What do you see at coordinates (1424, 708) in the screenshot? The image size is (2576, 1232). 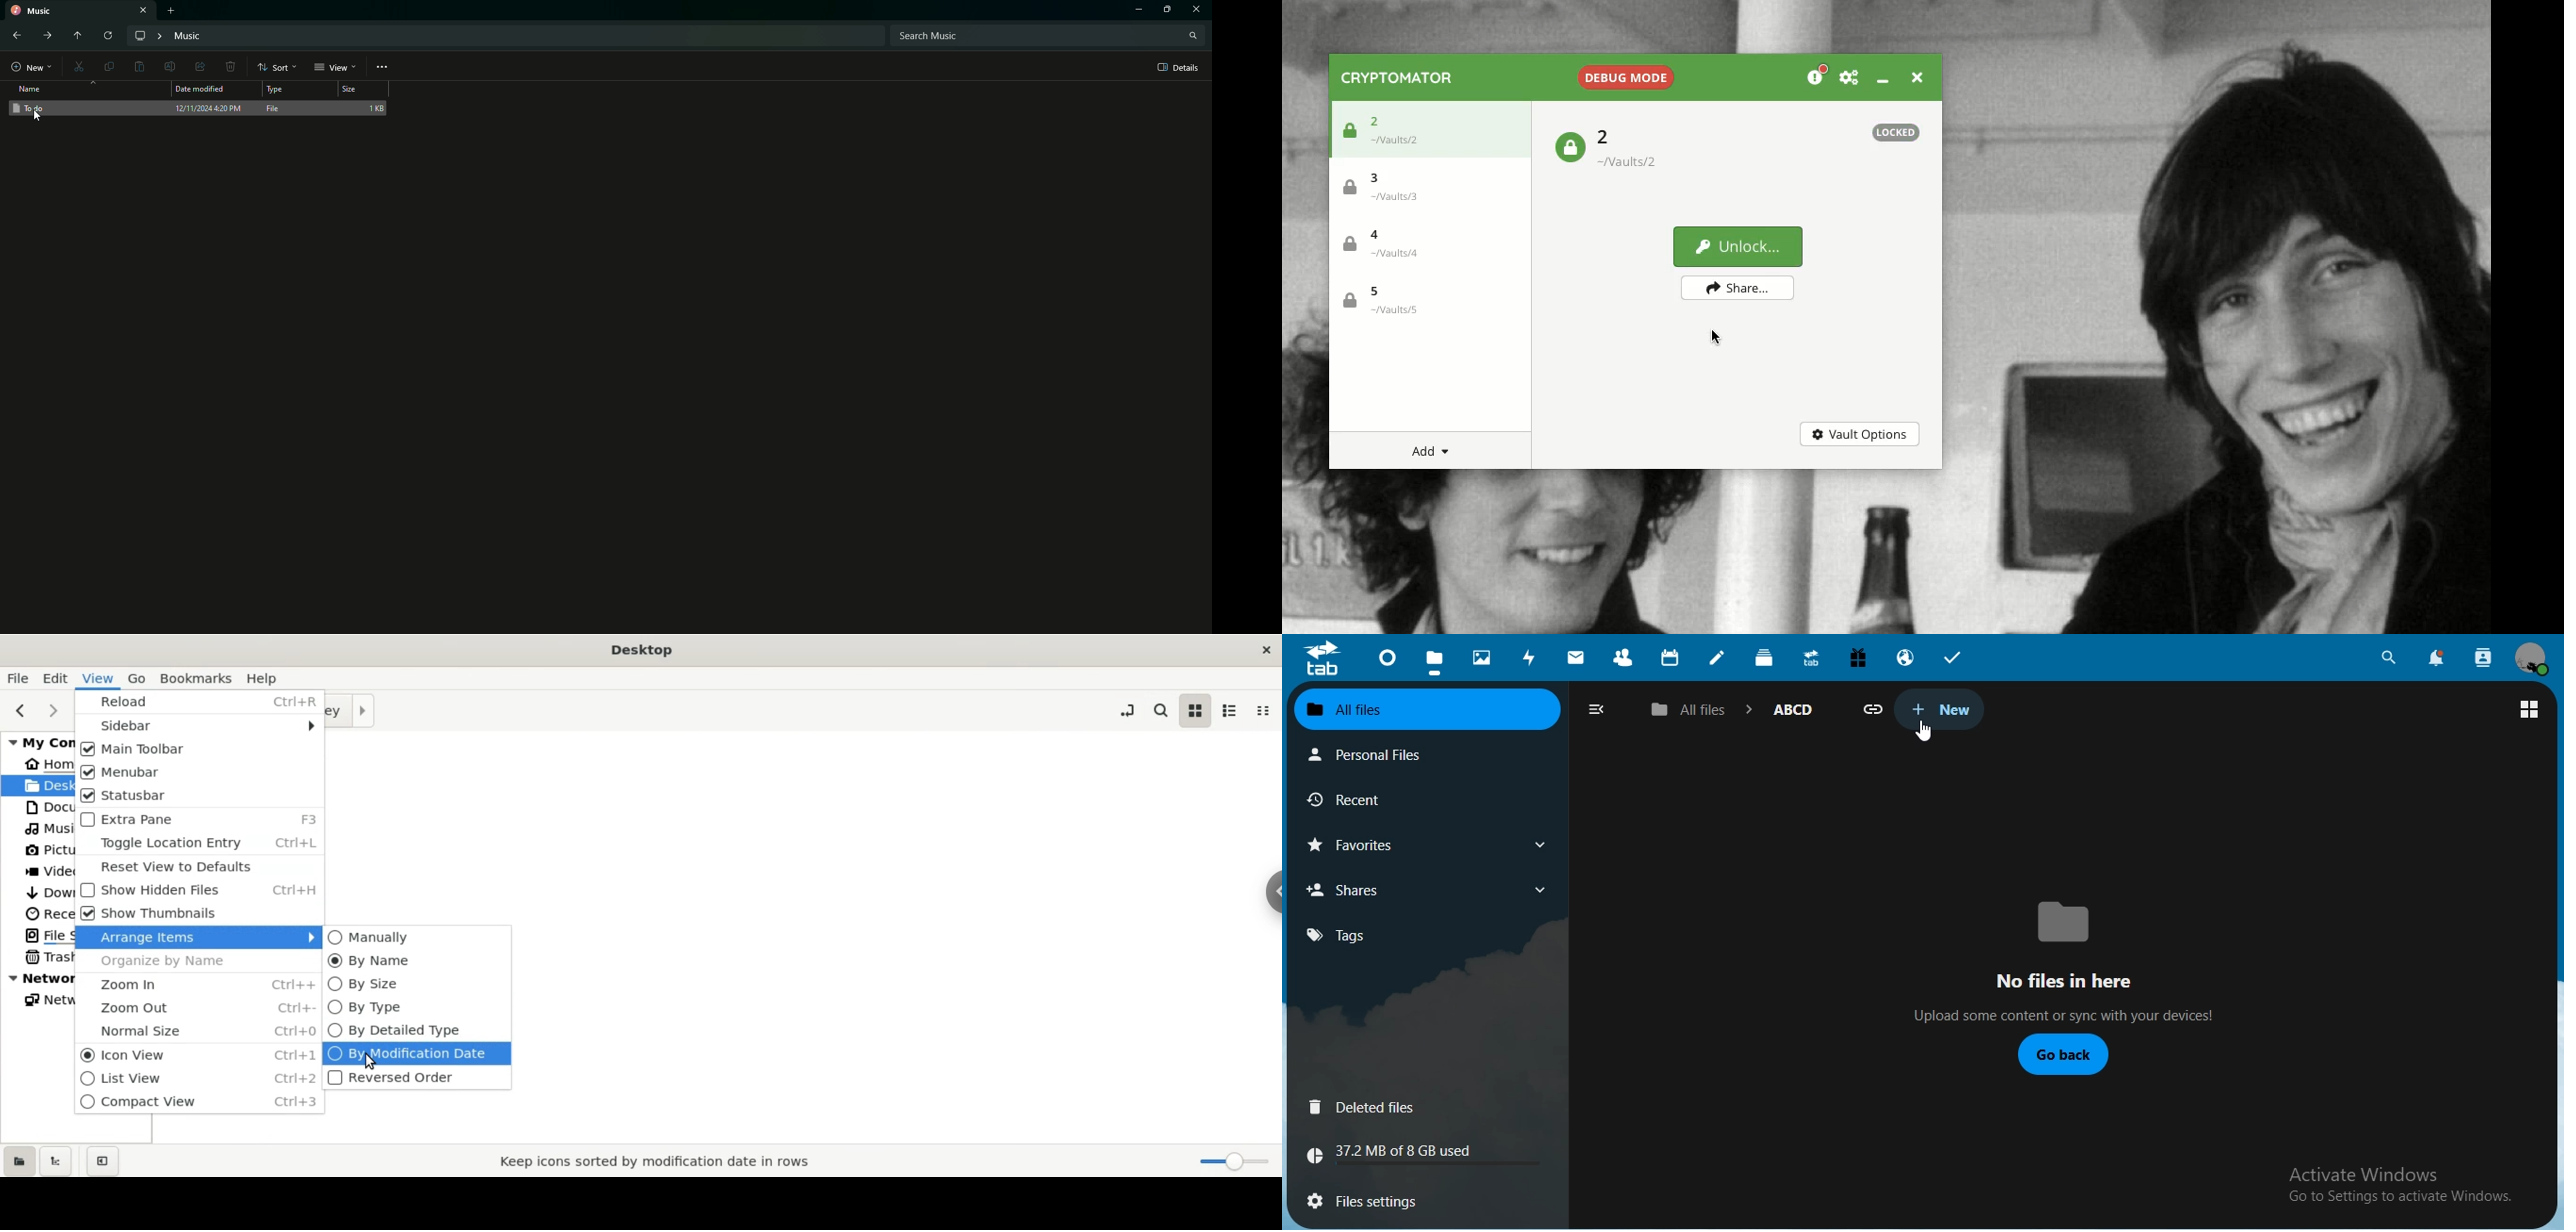 I see `all files` at bounding box center [1424, 708].